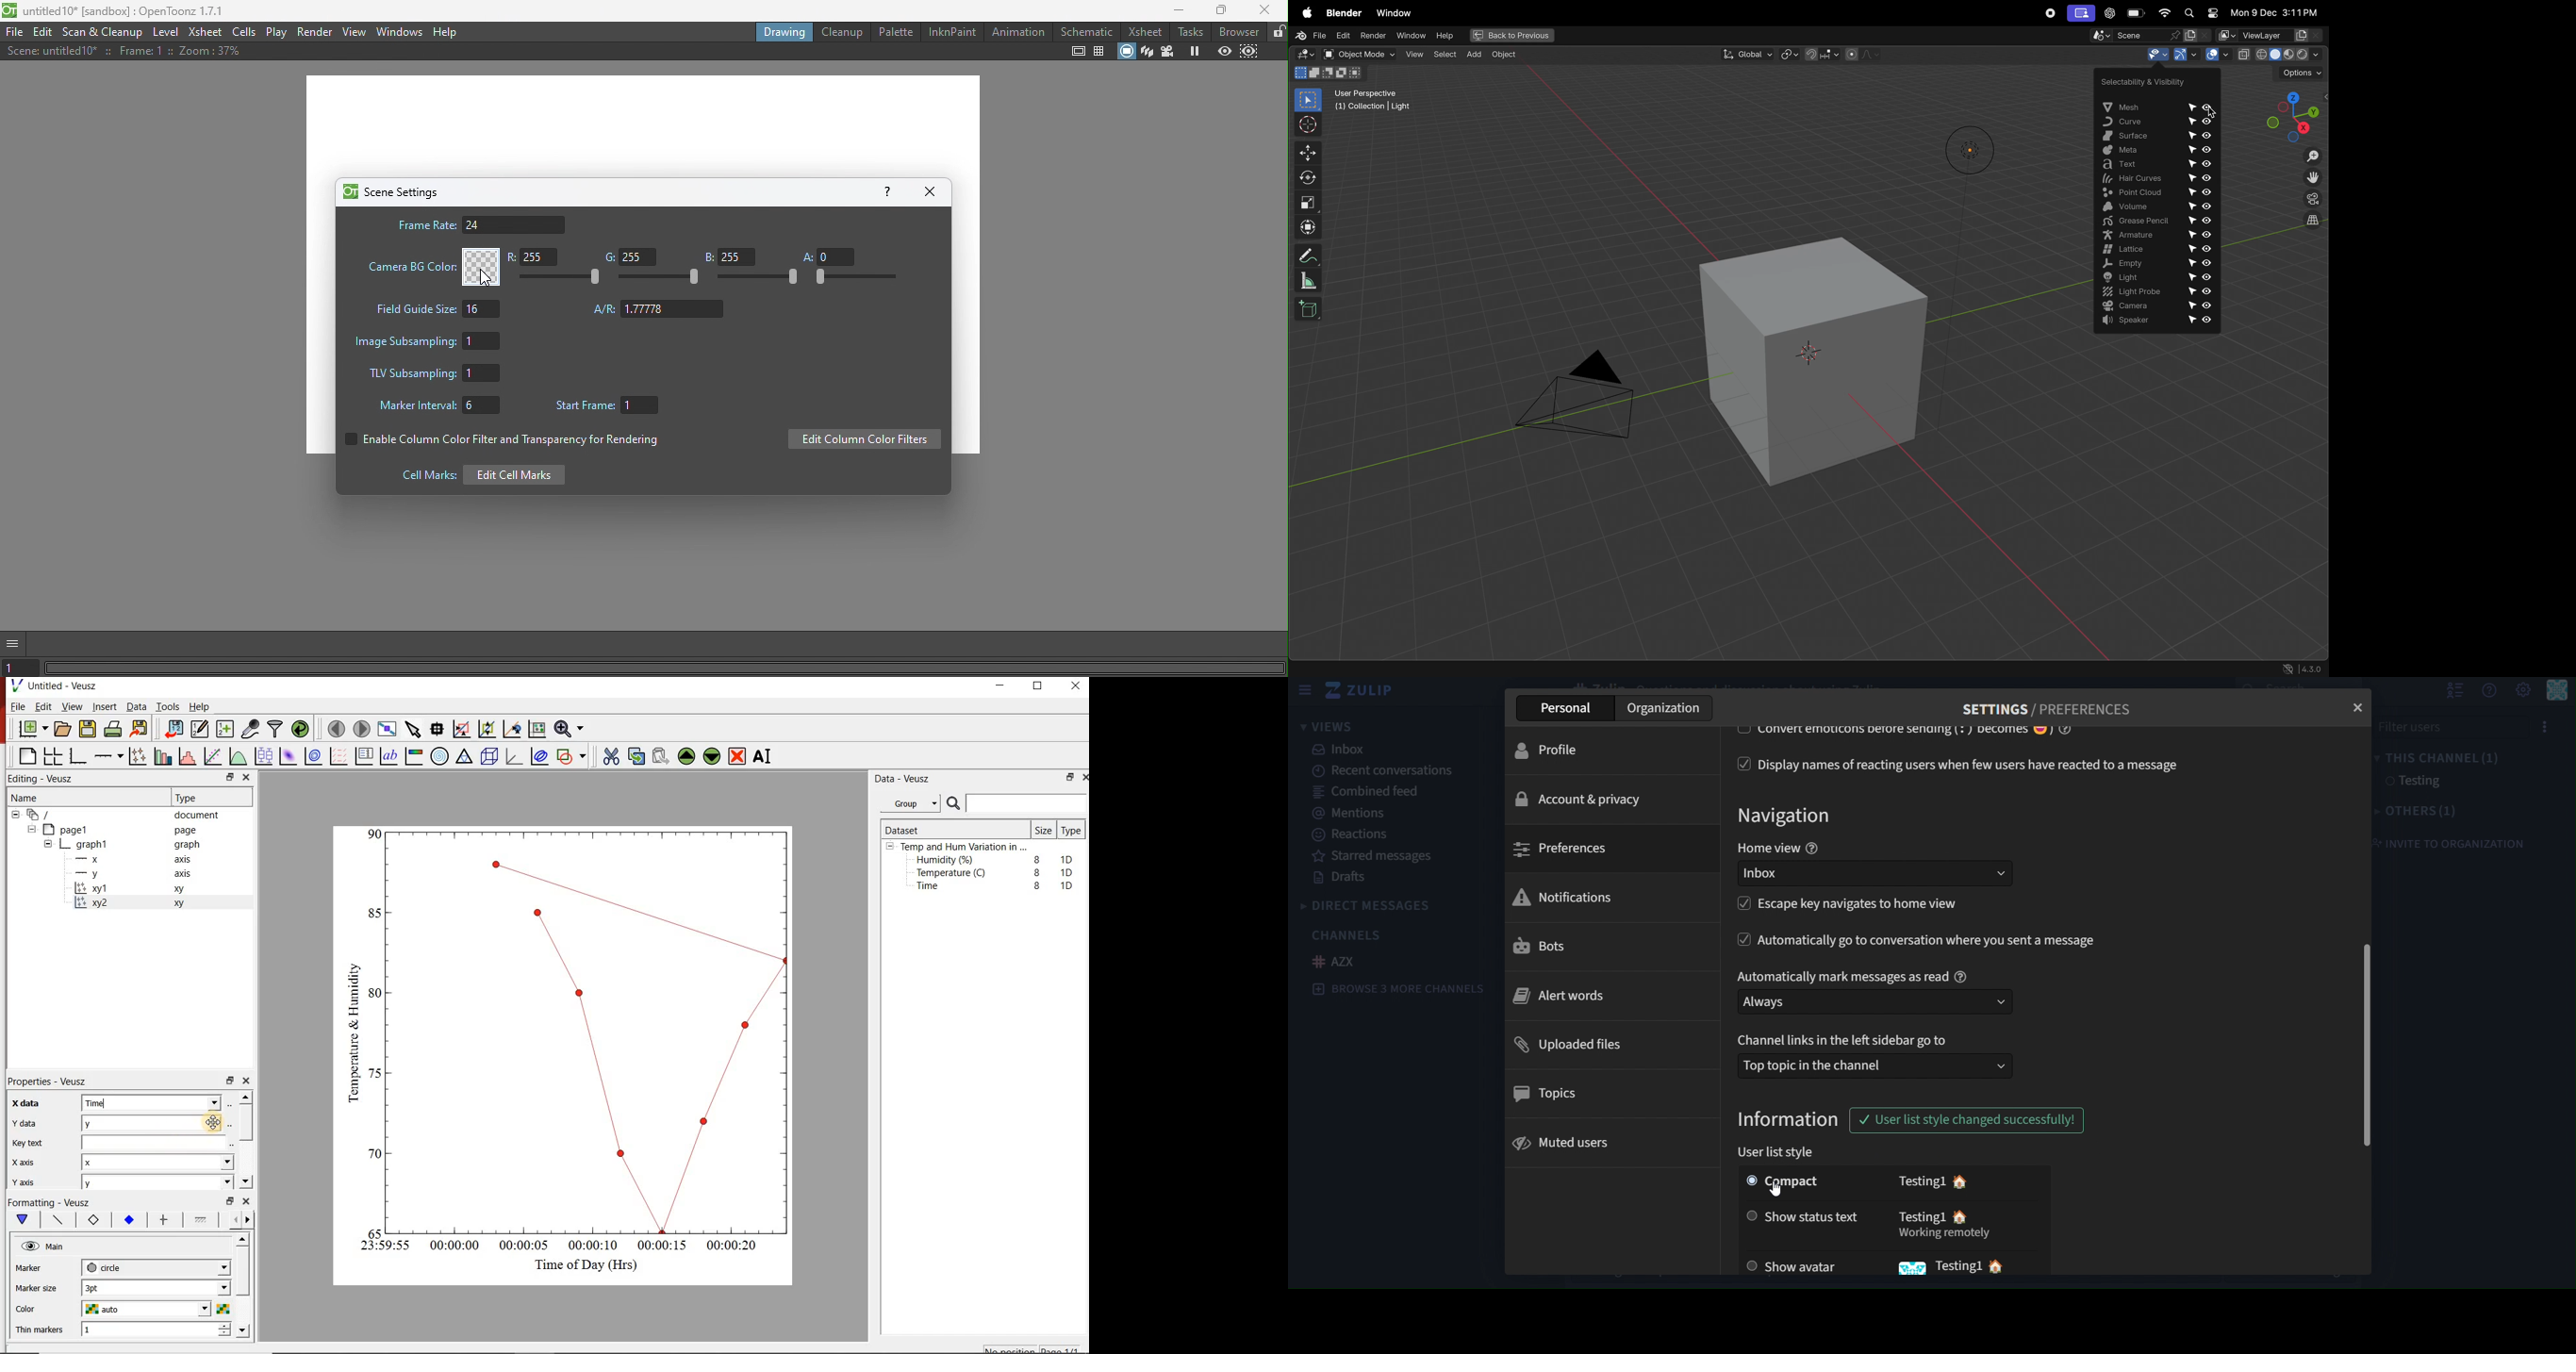  What do you see at coordinates (2456, 843) in the screenshot?
I see `invite to organization` at bounding box center [2456, 843].